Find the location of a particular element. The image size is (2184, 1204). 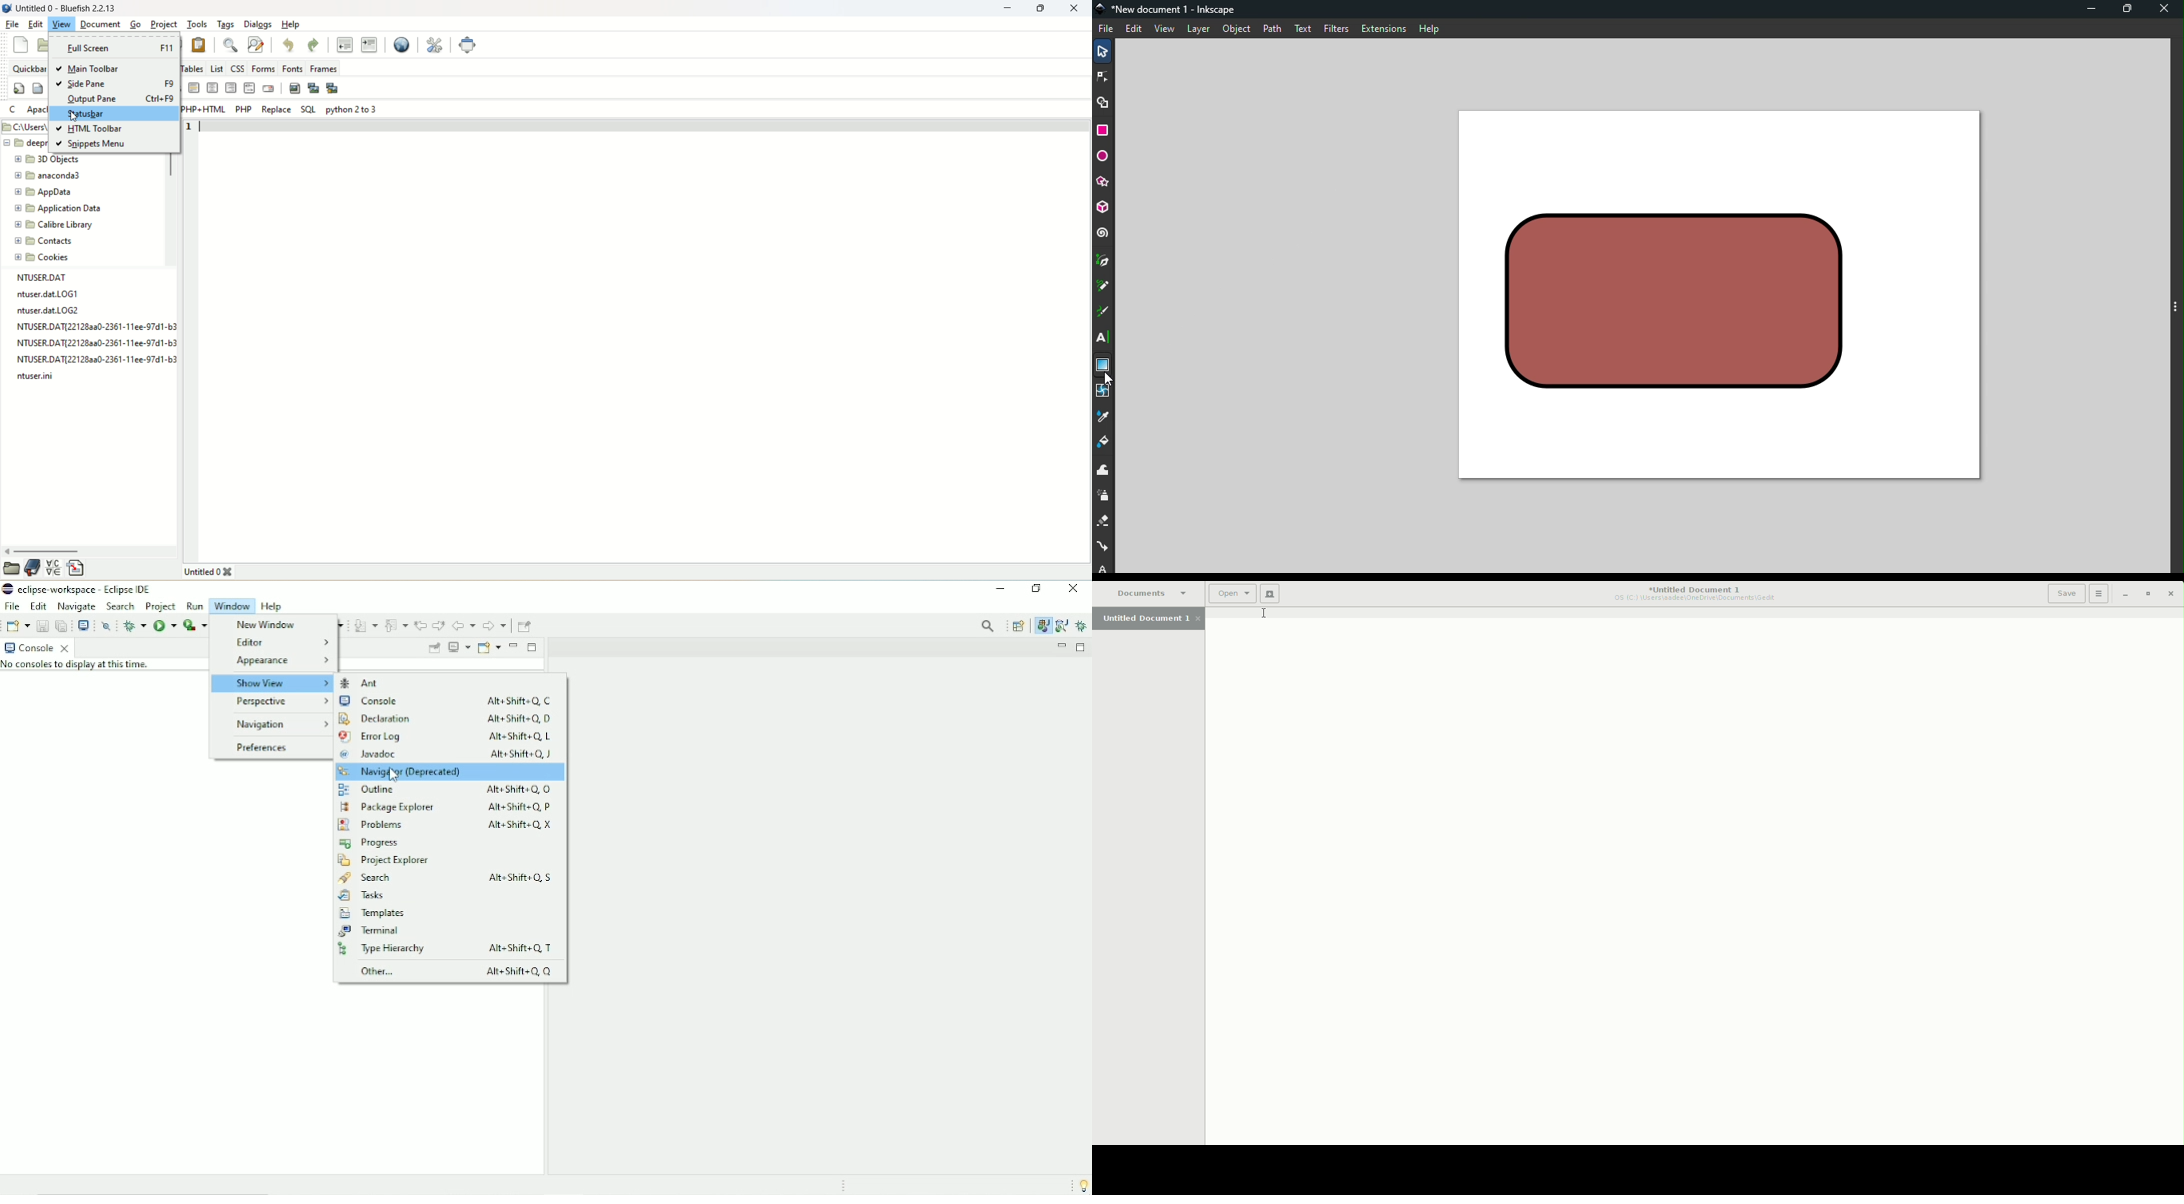

C is located at coordinates (14, 110).